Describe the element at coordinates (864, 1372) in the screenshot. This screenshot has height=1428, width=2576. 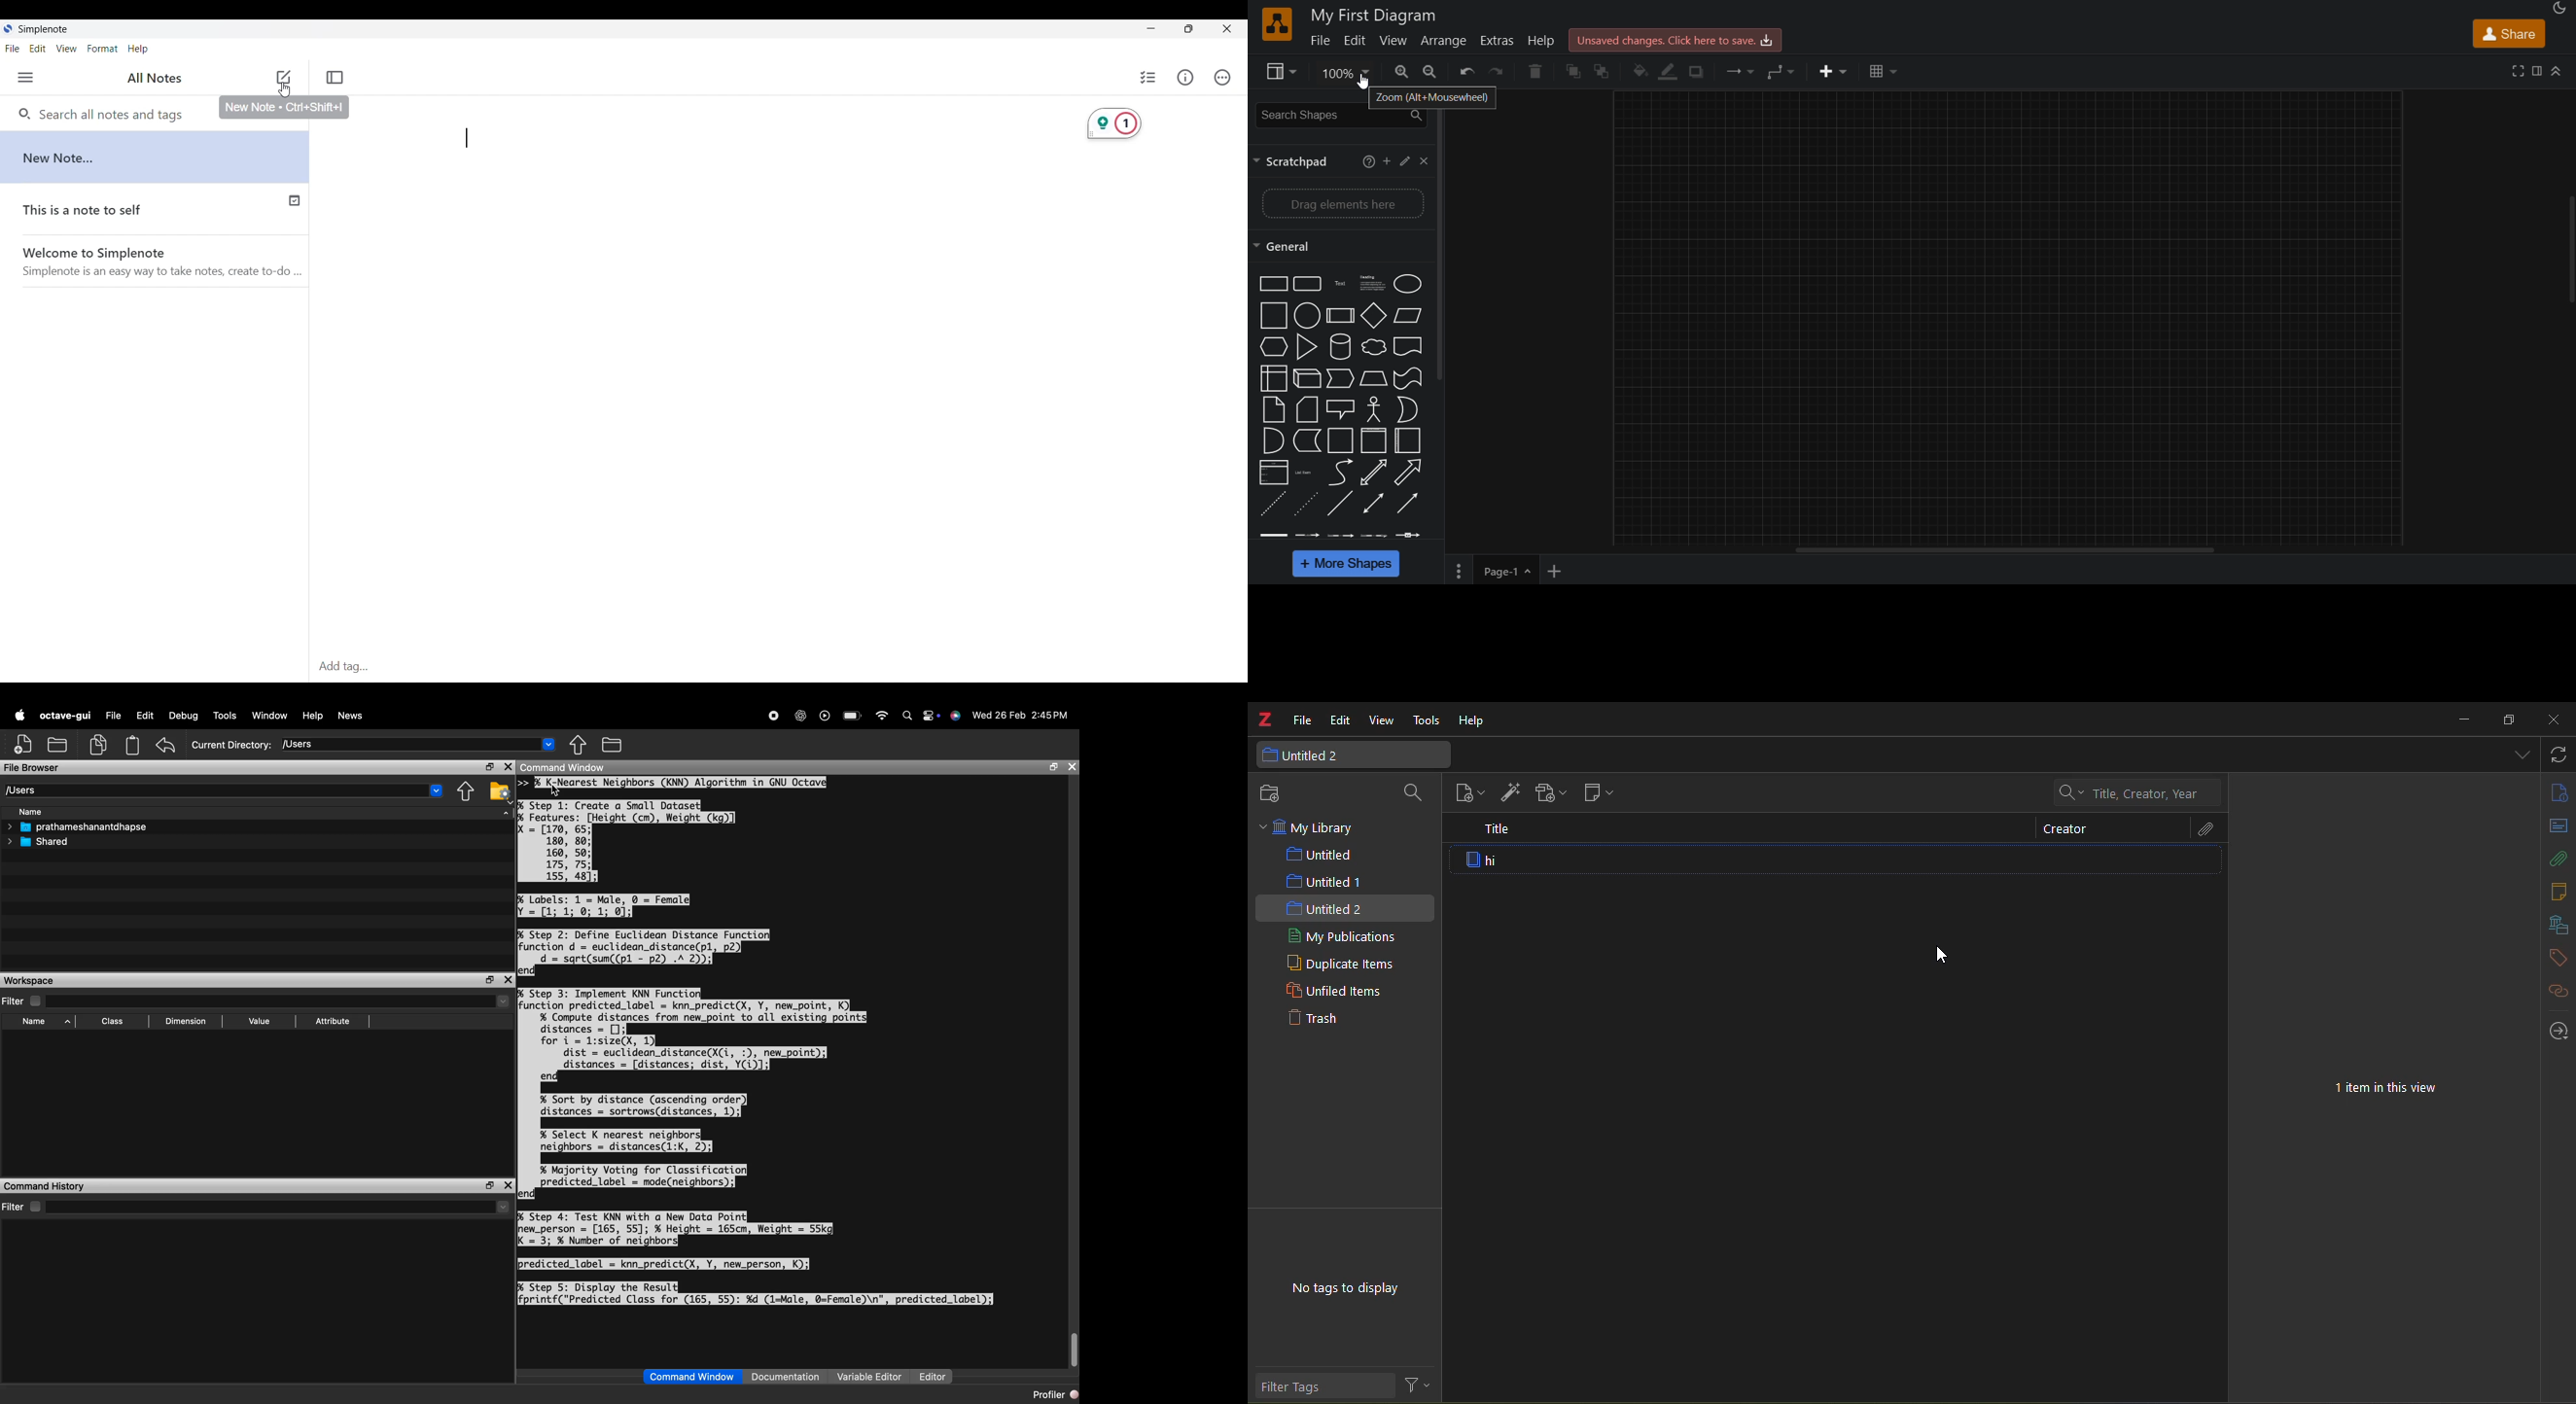
I see `Variable Editor` at that location.